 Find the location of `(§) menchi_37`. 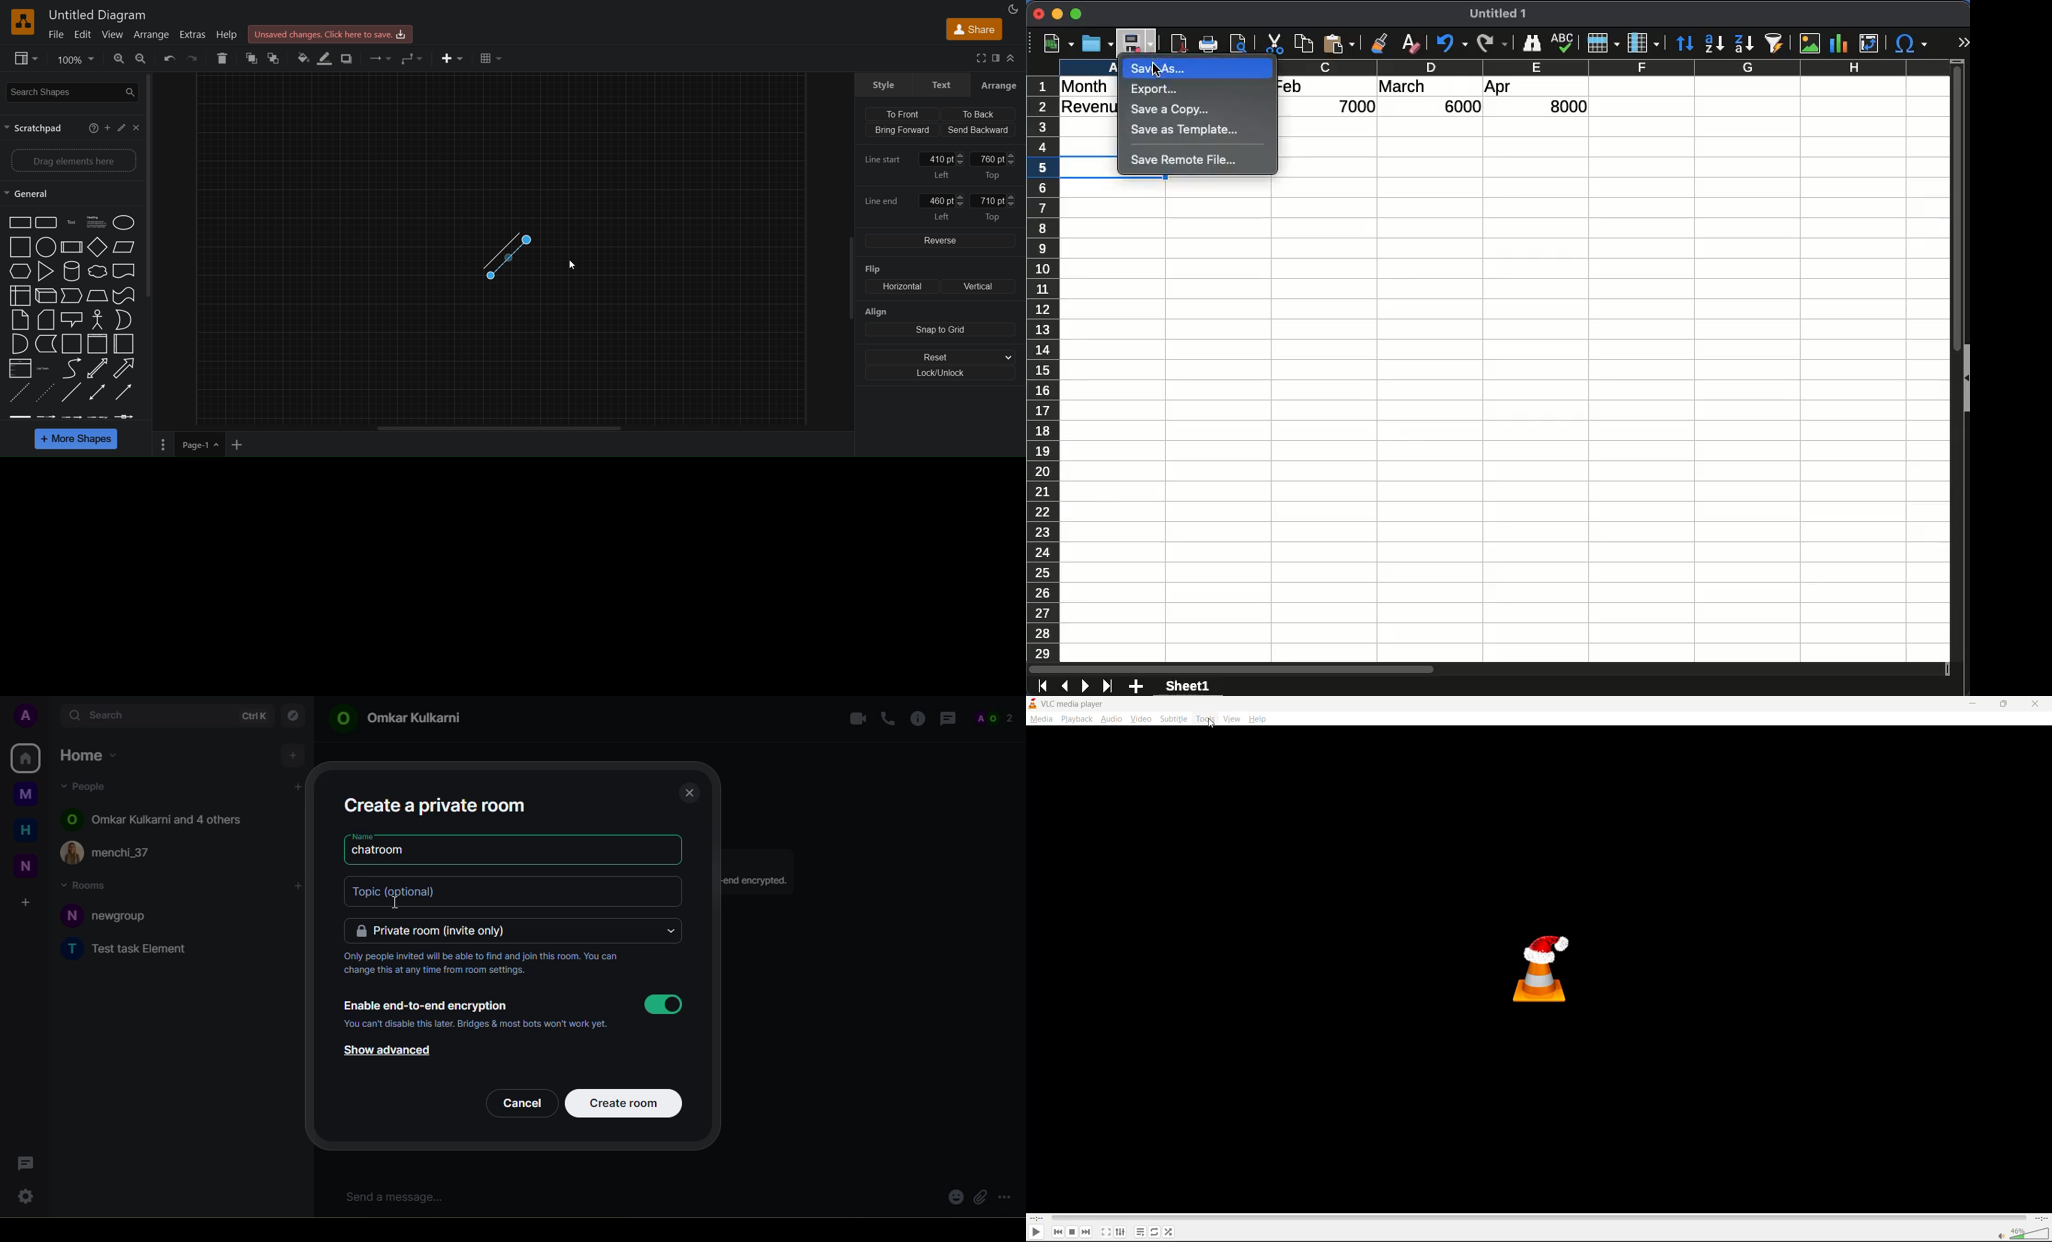

(§) menchi_37 is located at coordinates (116, 852).